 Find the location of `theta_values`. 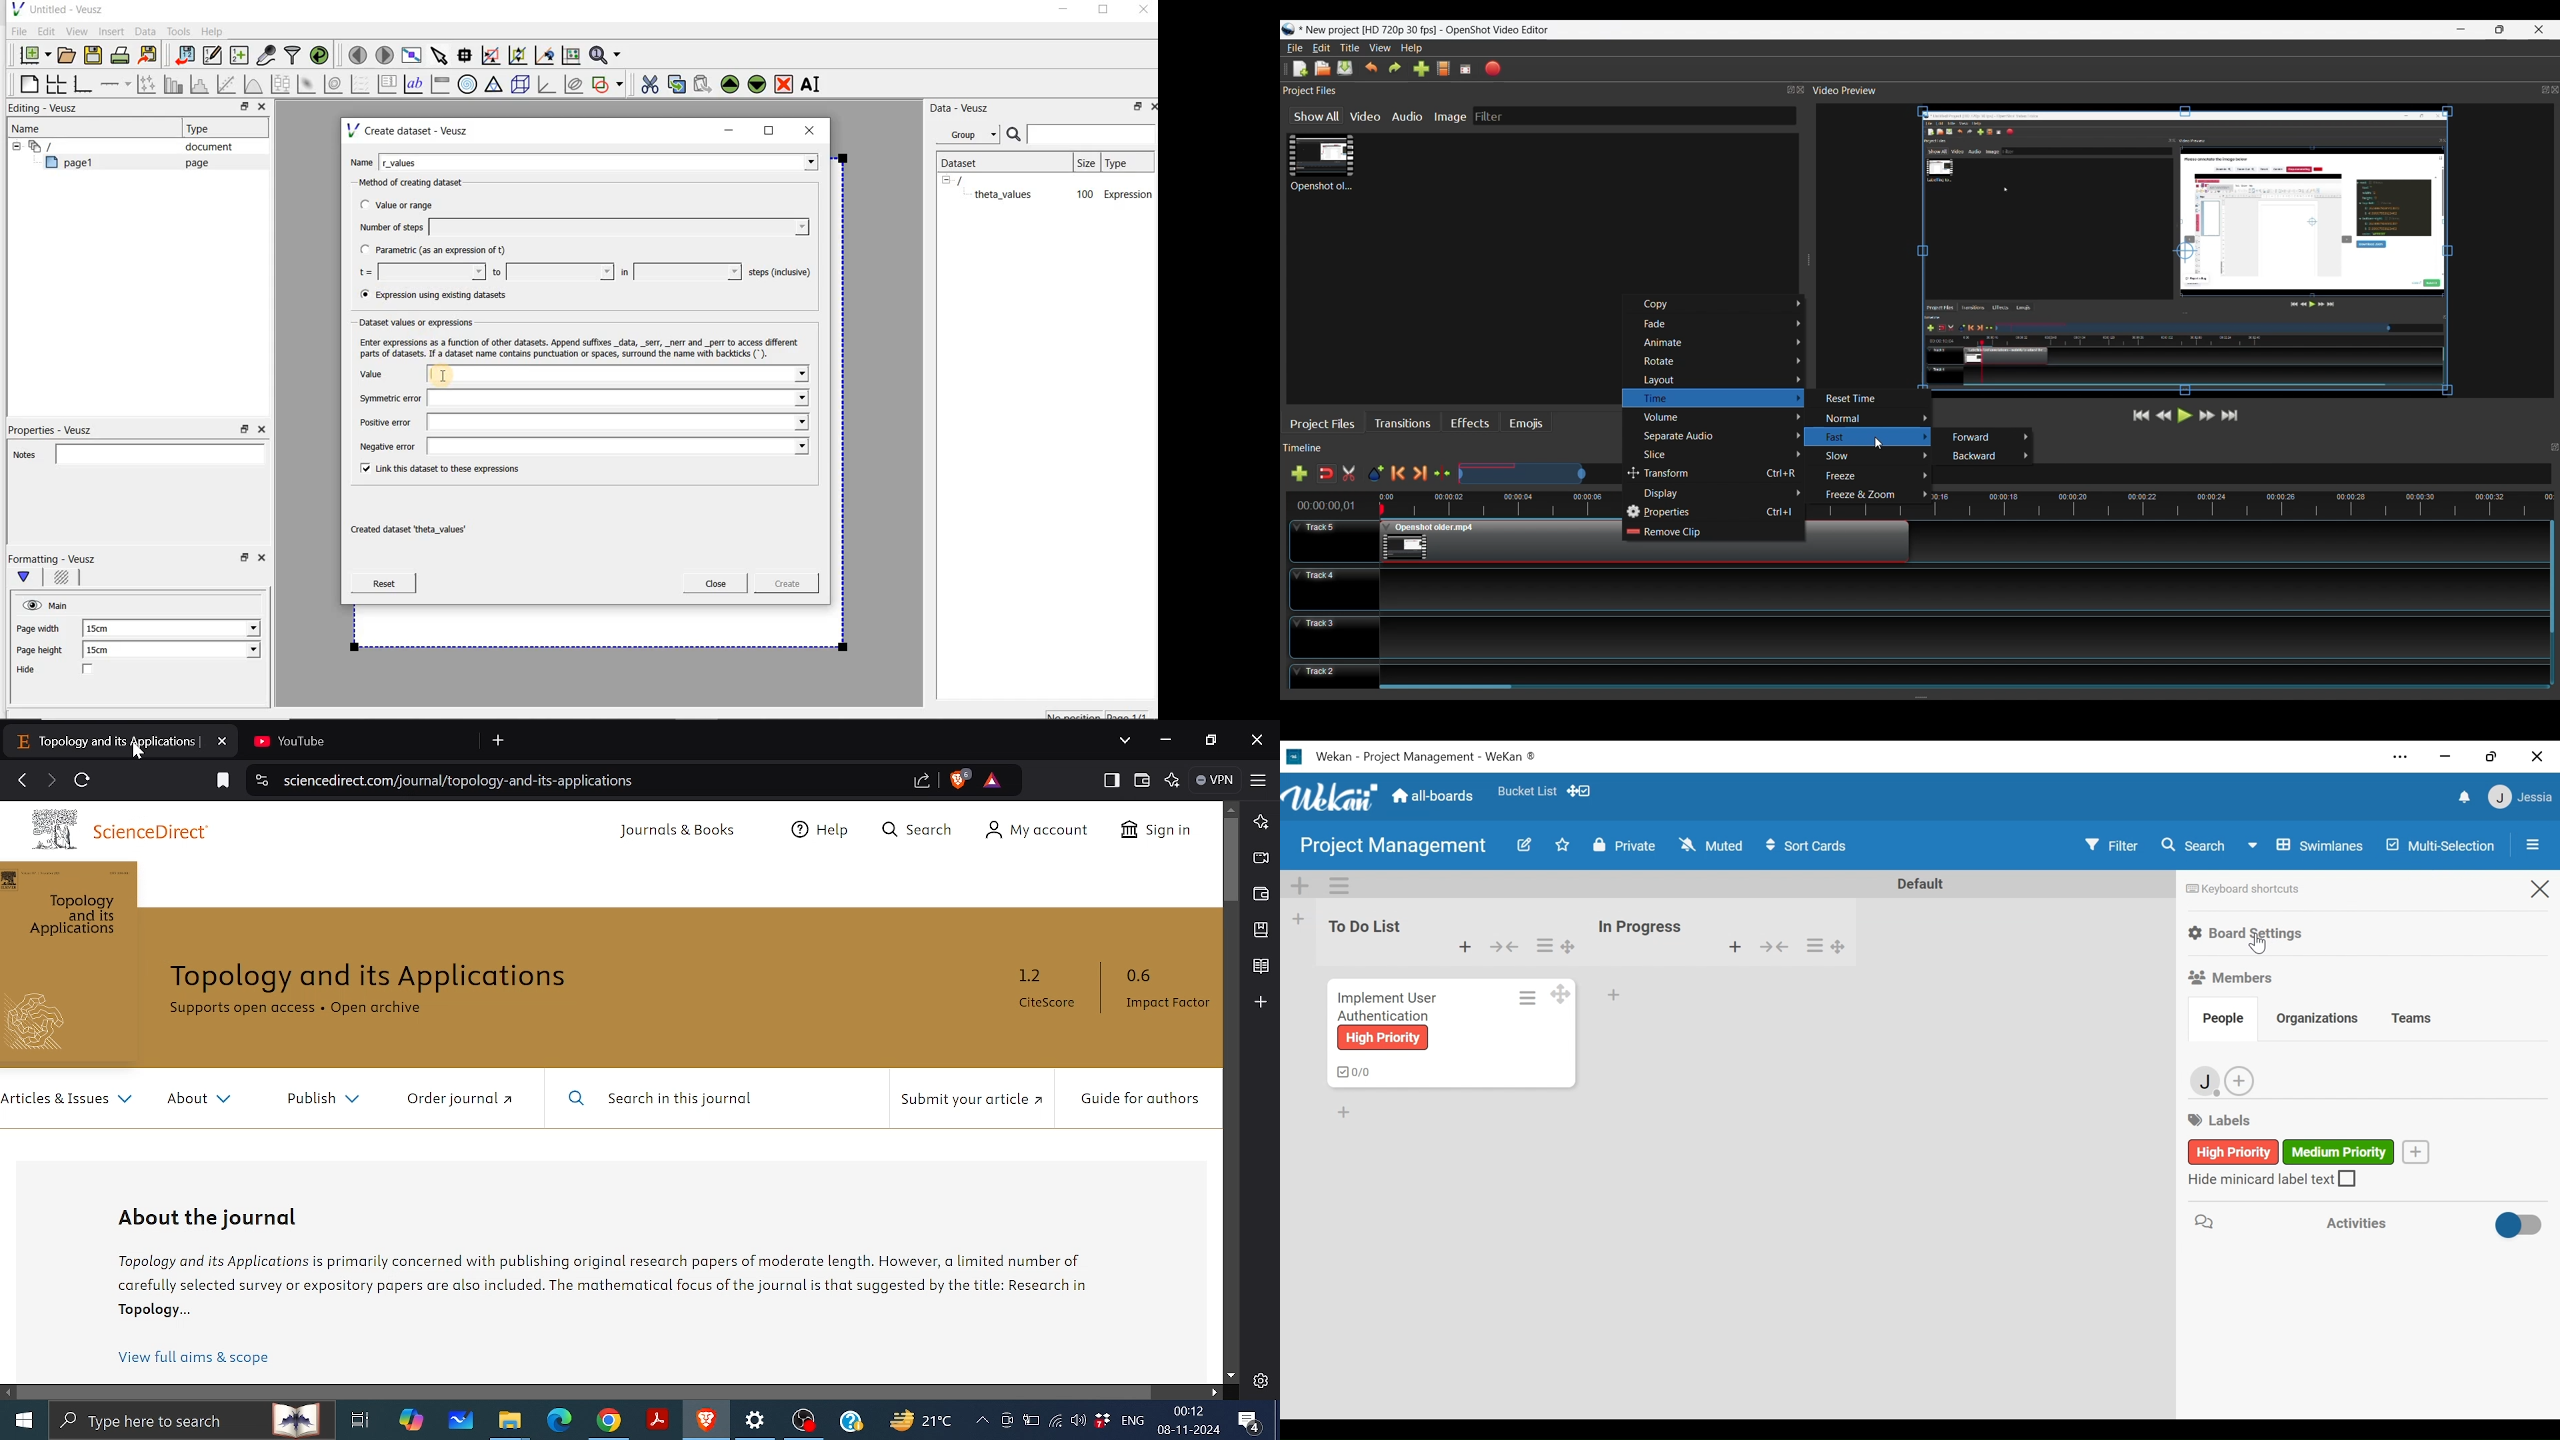

theta_values is located at coordinates (1006, 194).